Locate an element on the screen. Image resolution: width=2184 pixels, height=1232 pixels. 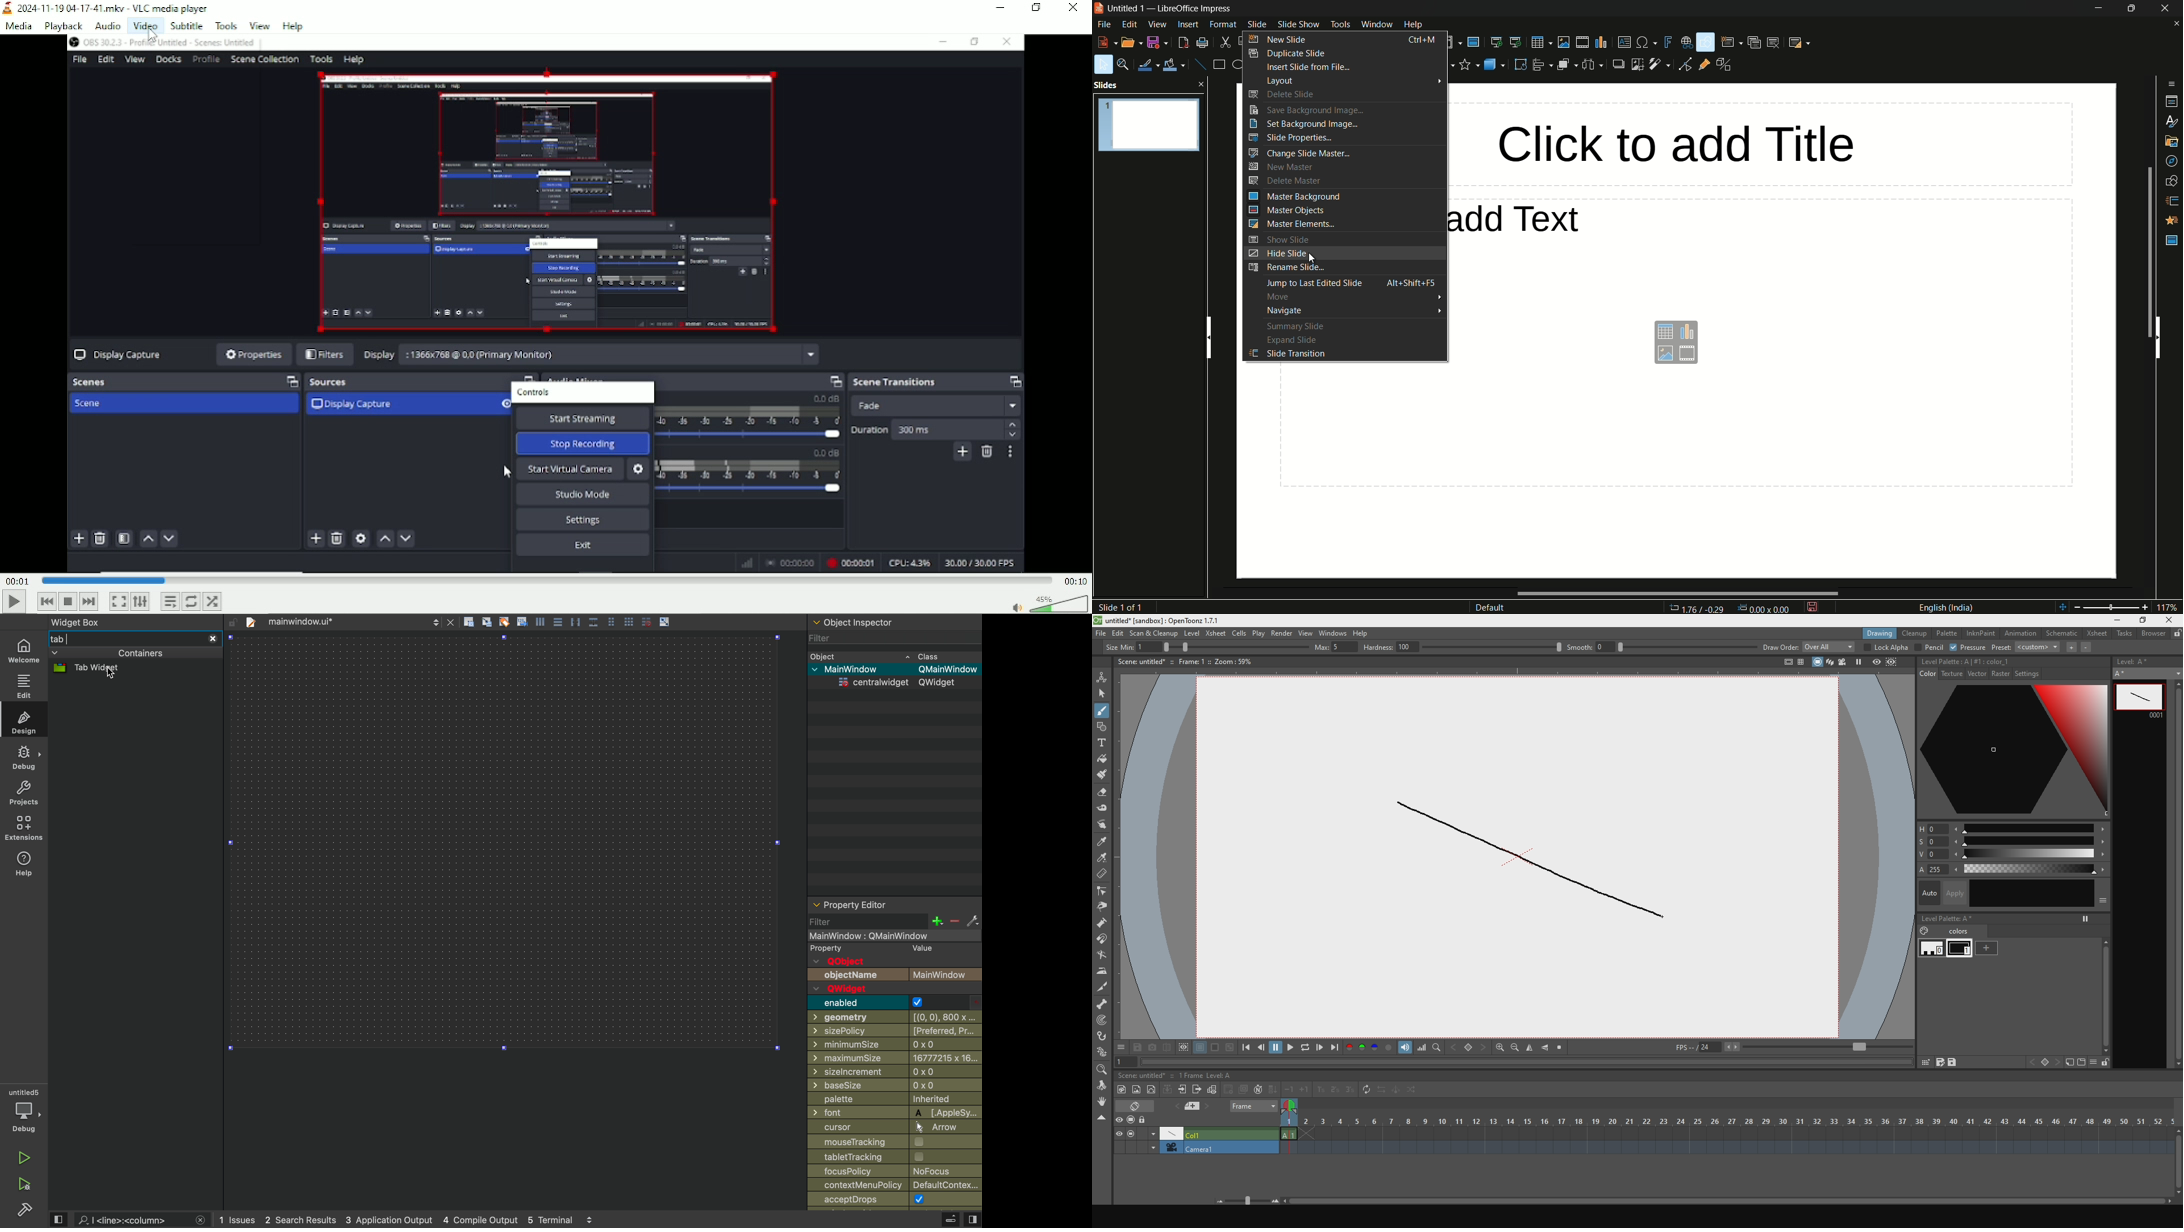
turn is located at coordinates (1105, 956).